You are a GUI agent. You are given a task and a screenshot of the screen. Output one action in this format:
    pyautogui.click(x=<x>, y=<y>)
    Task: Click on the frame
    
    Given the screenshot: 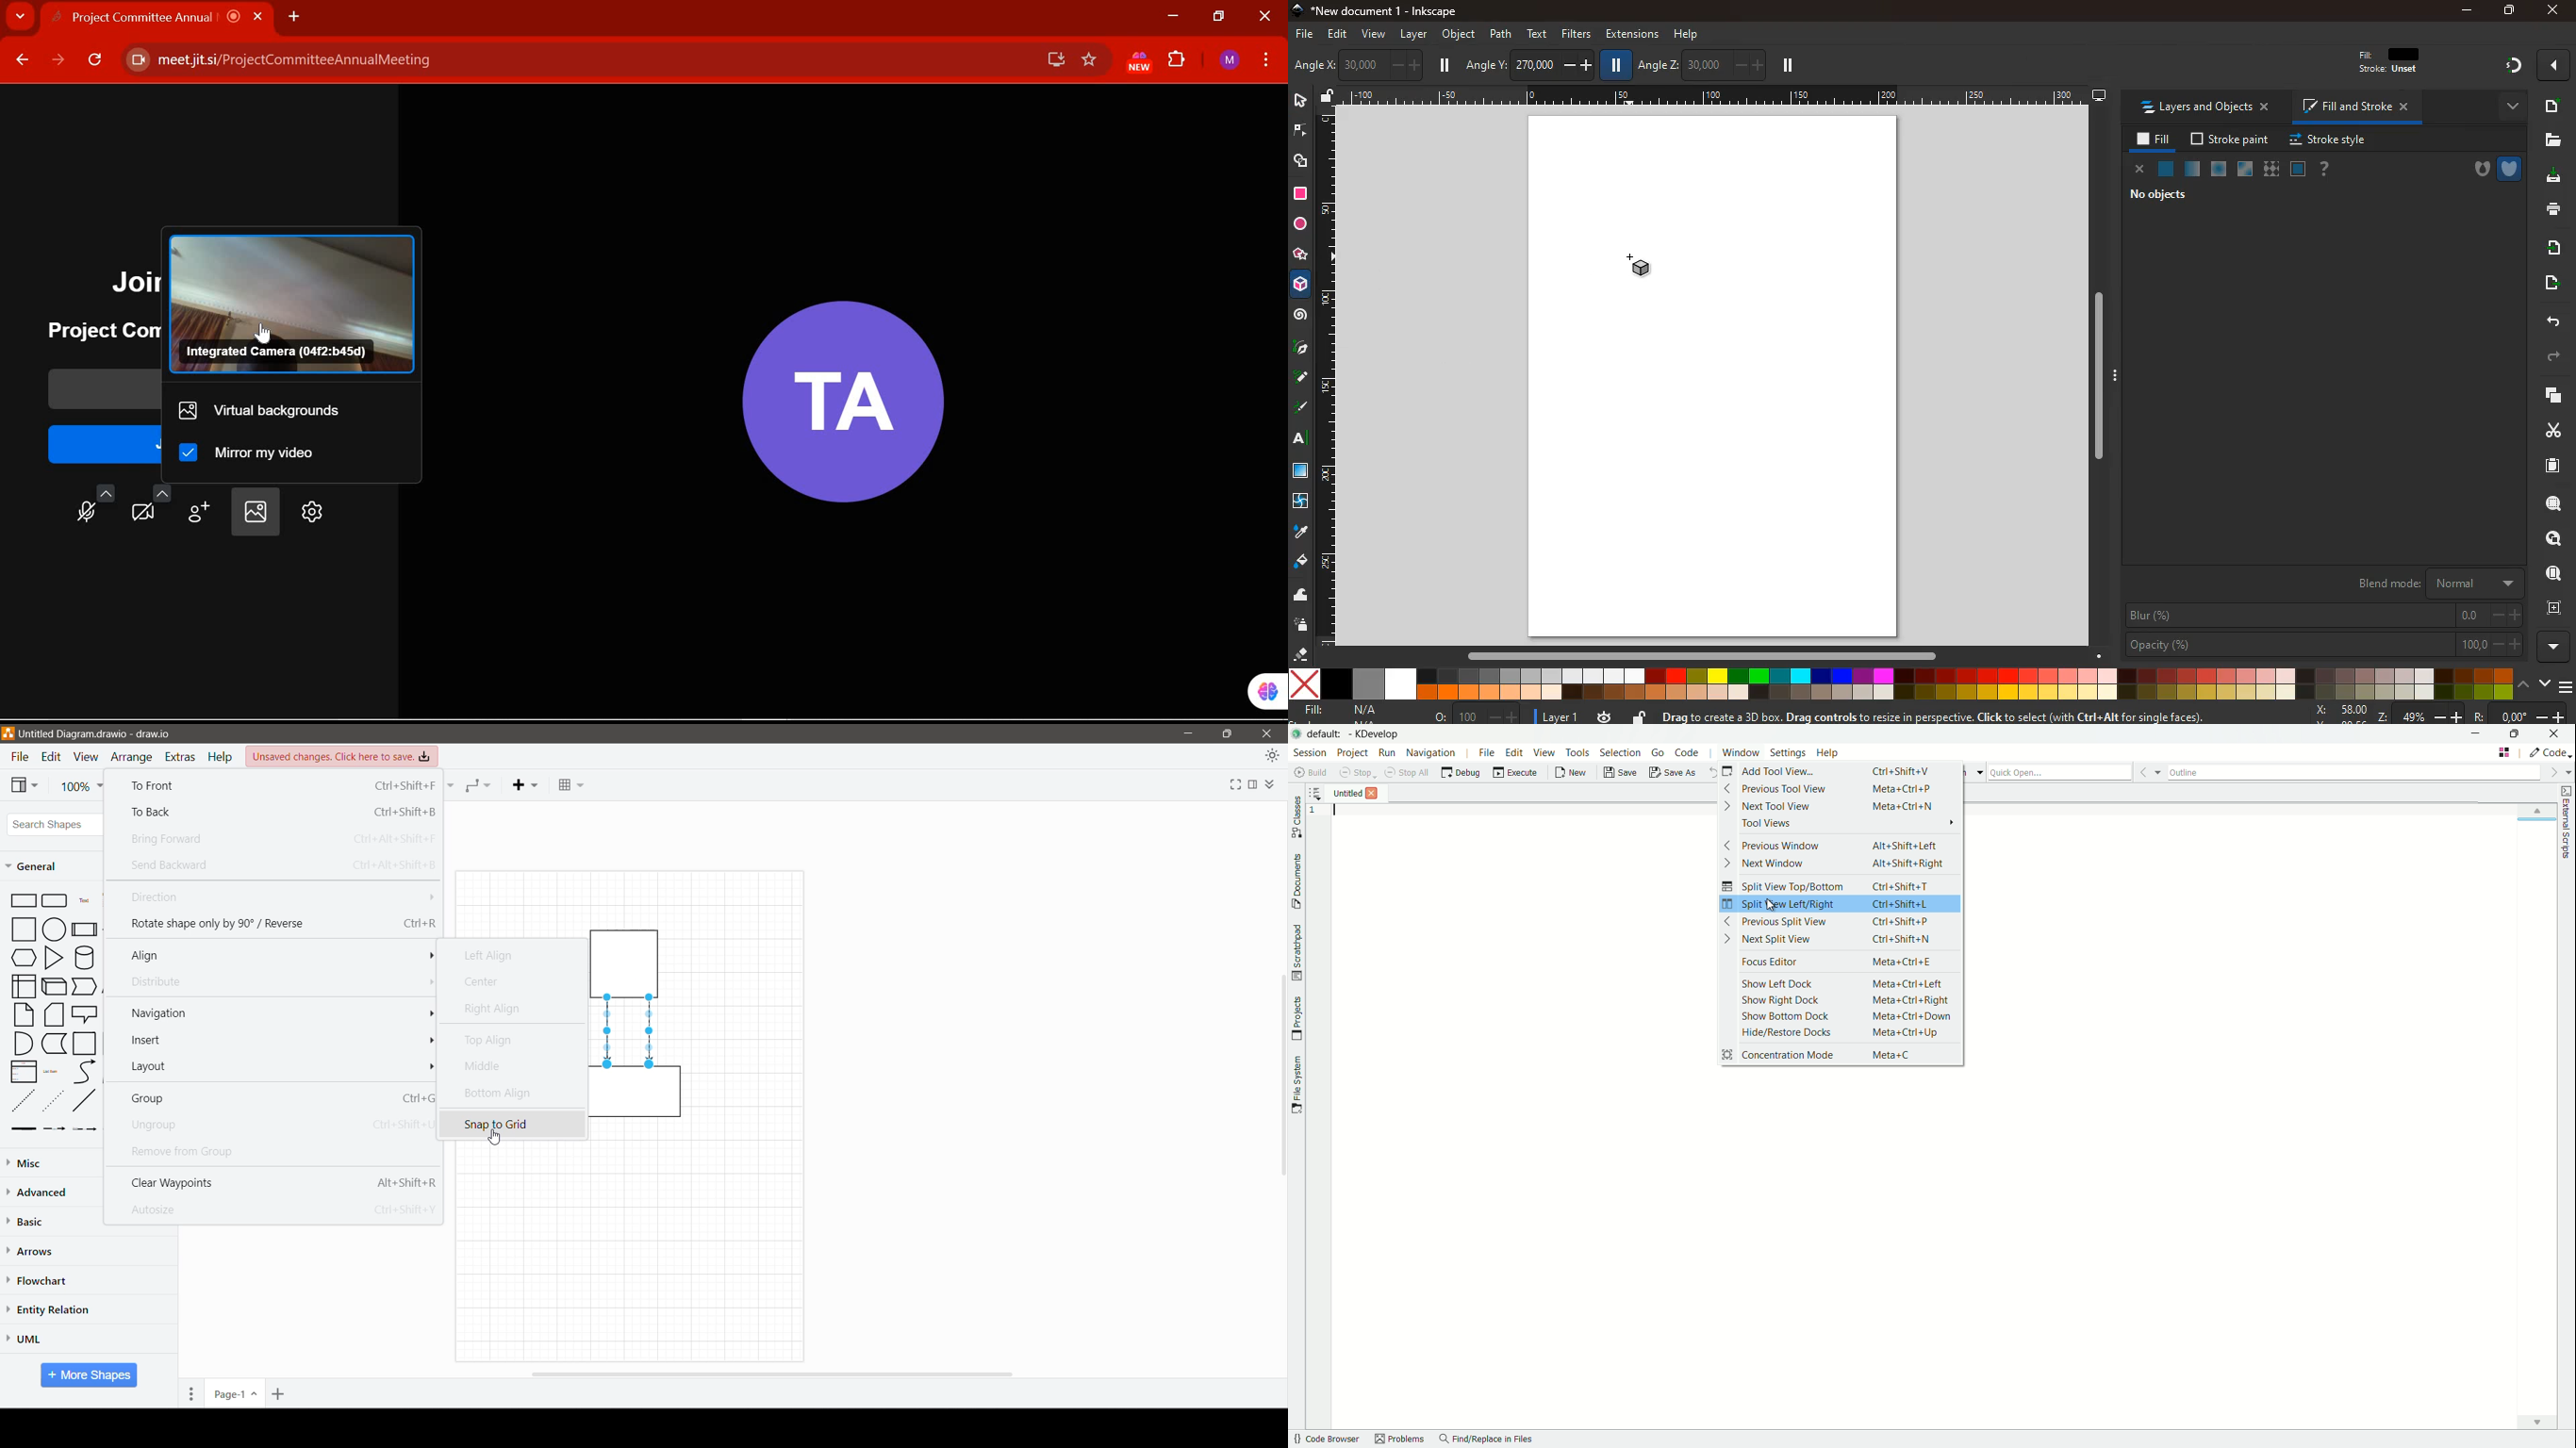 What is the action you would take?
    pyautogui.click(x=2298, y=169)
    